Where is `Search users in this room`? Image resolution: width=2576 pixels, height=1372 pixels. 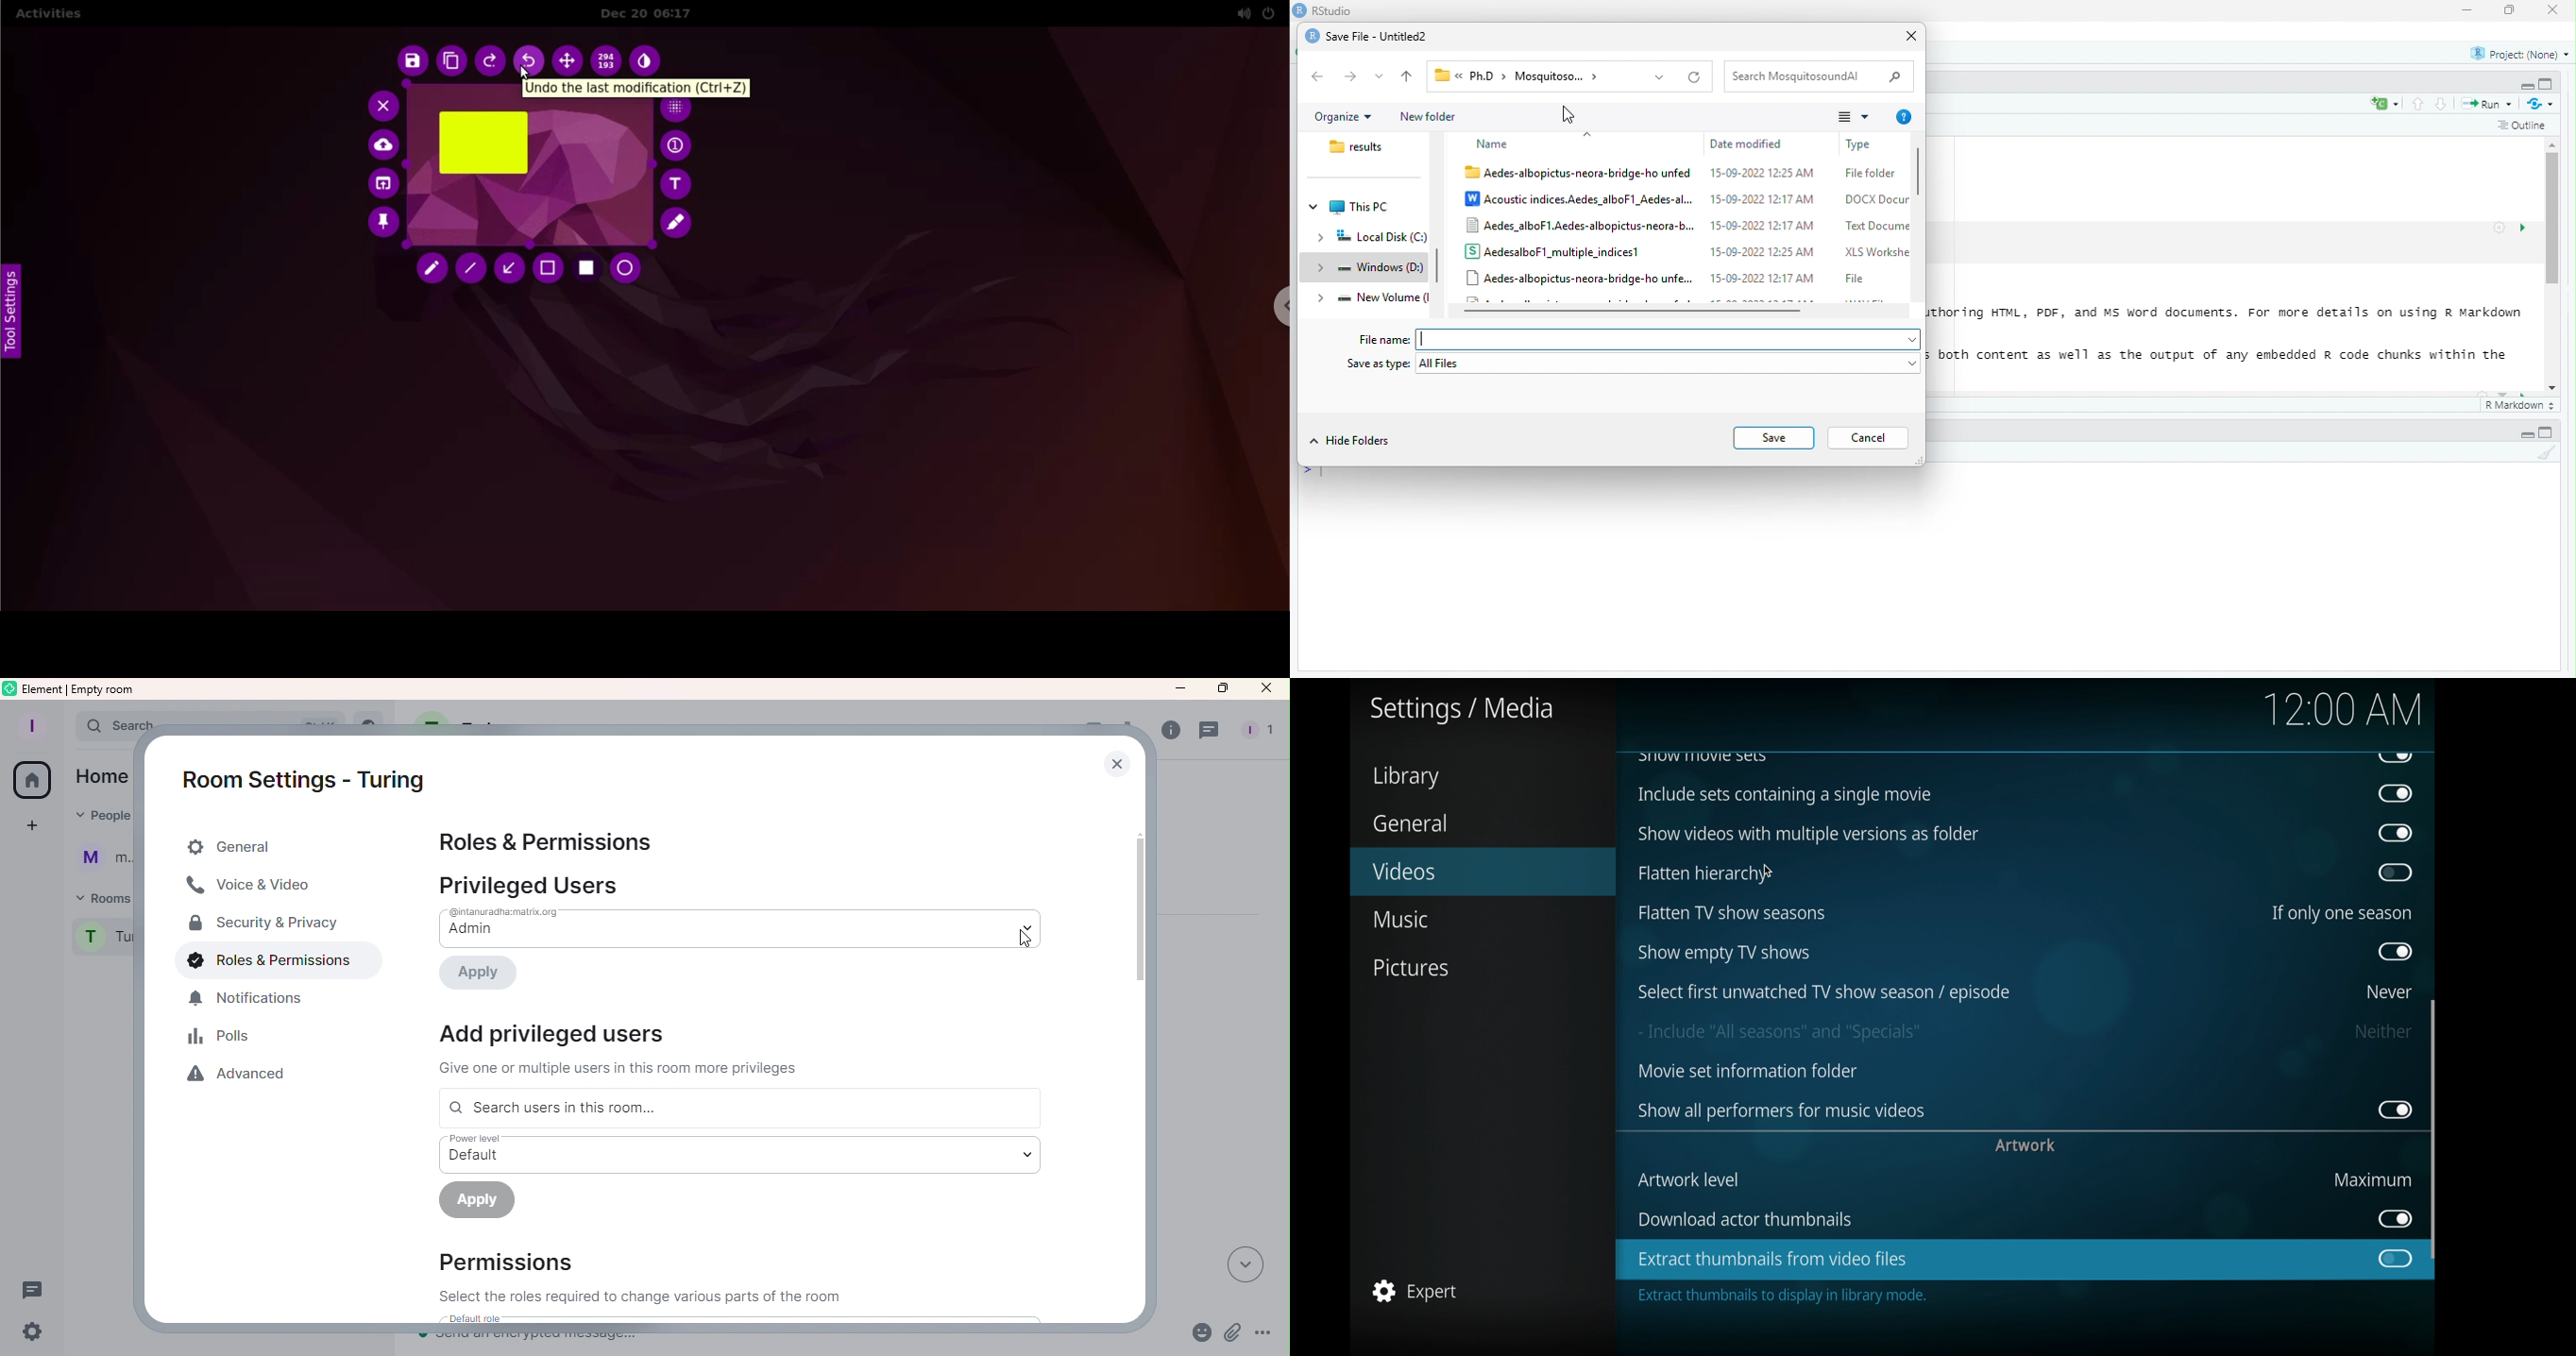 Search users in this room is located at coordinates (742, 1109).